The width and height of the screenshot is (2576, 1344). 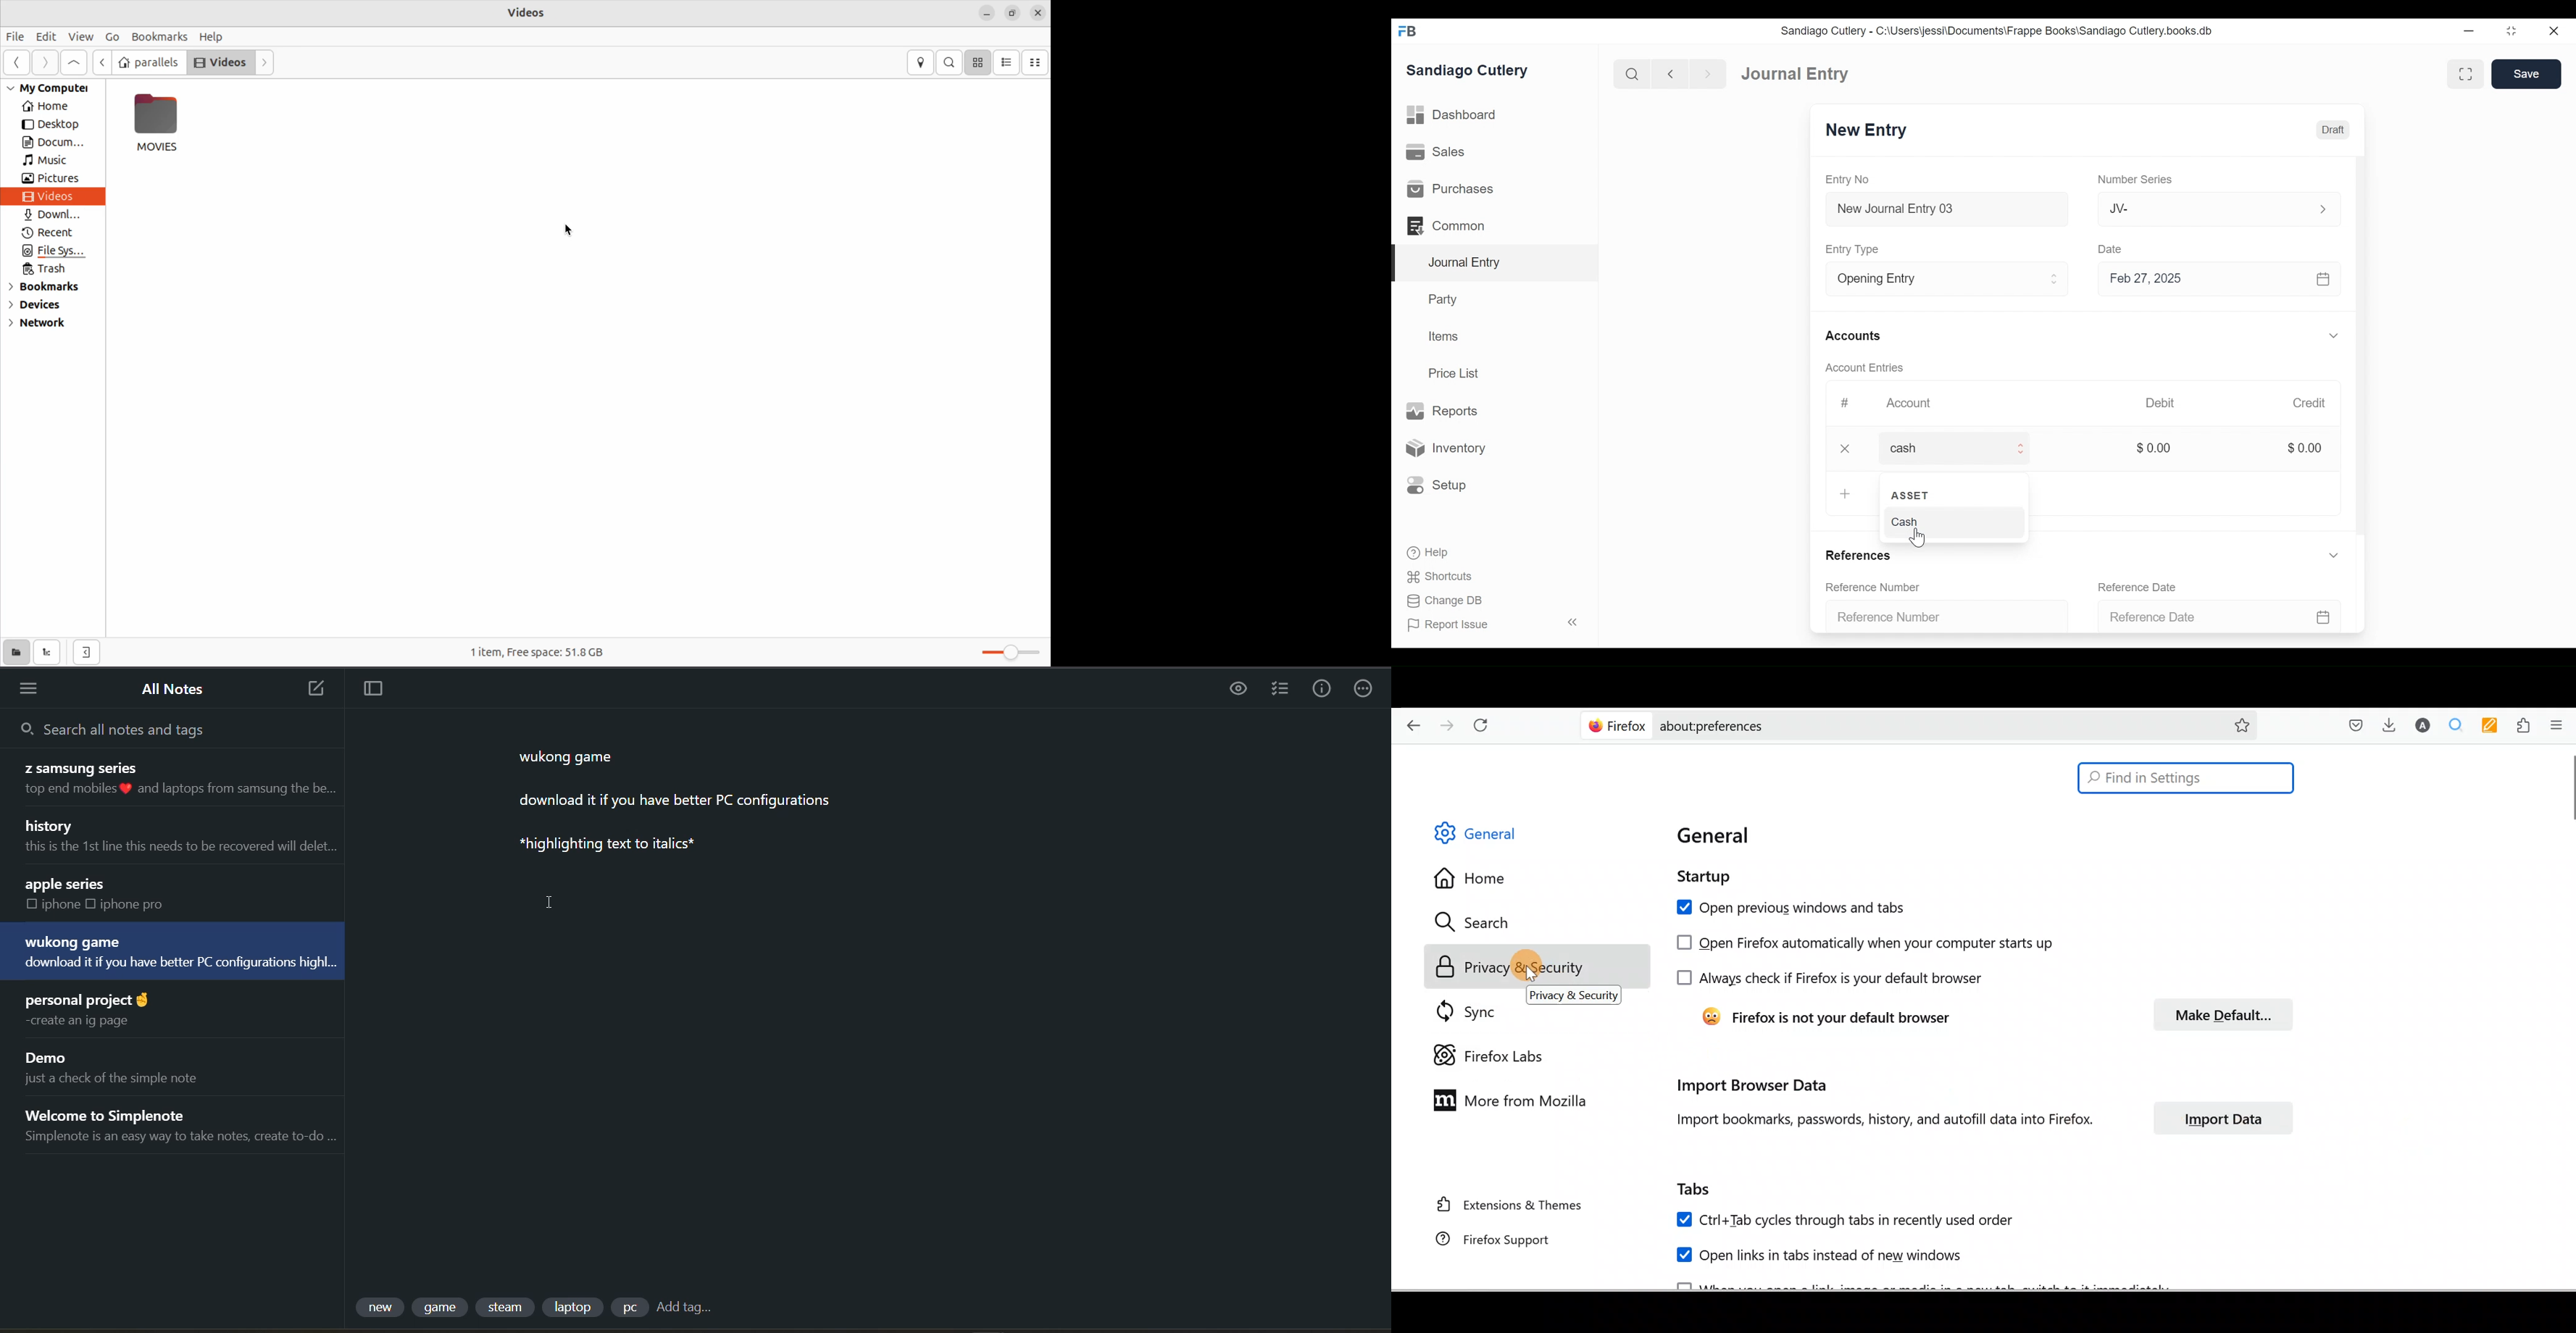 What do you see at coordinates (1444, 447) in the screenshot?
I see `Inventory` at bounding box center [1444, 447].